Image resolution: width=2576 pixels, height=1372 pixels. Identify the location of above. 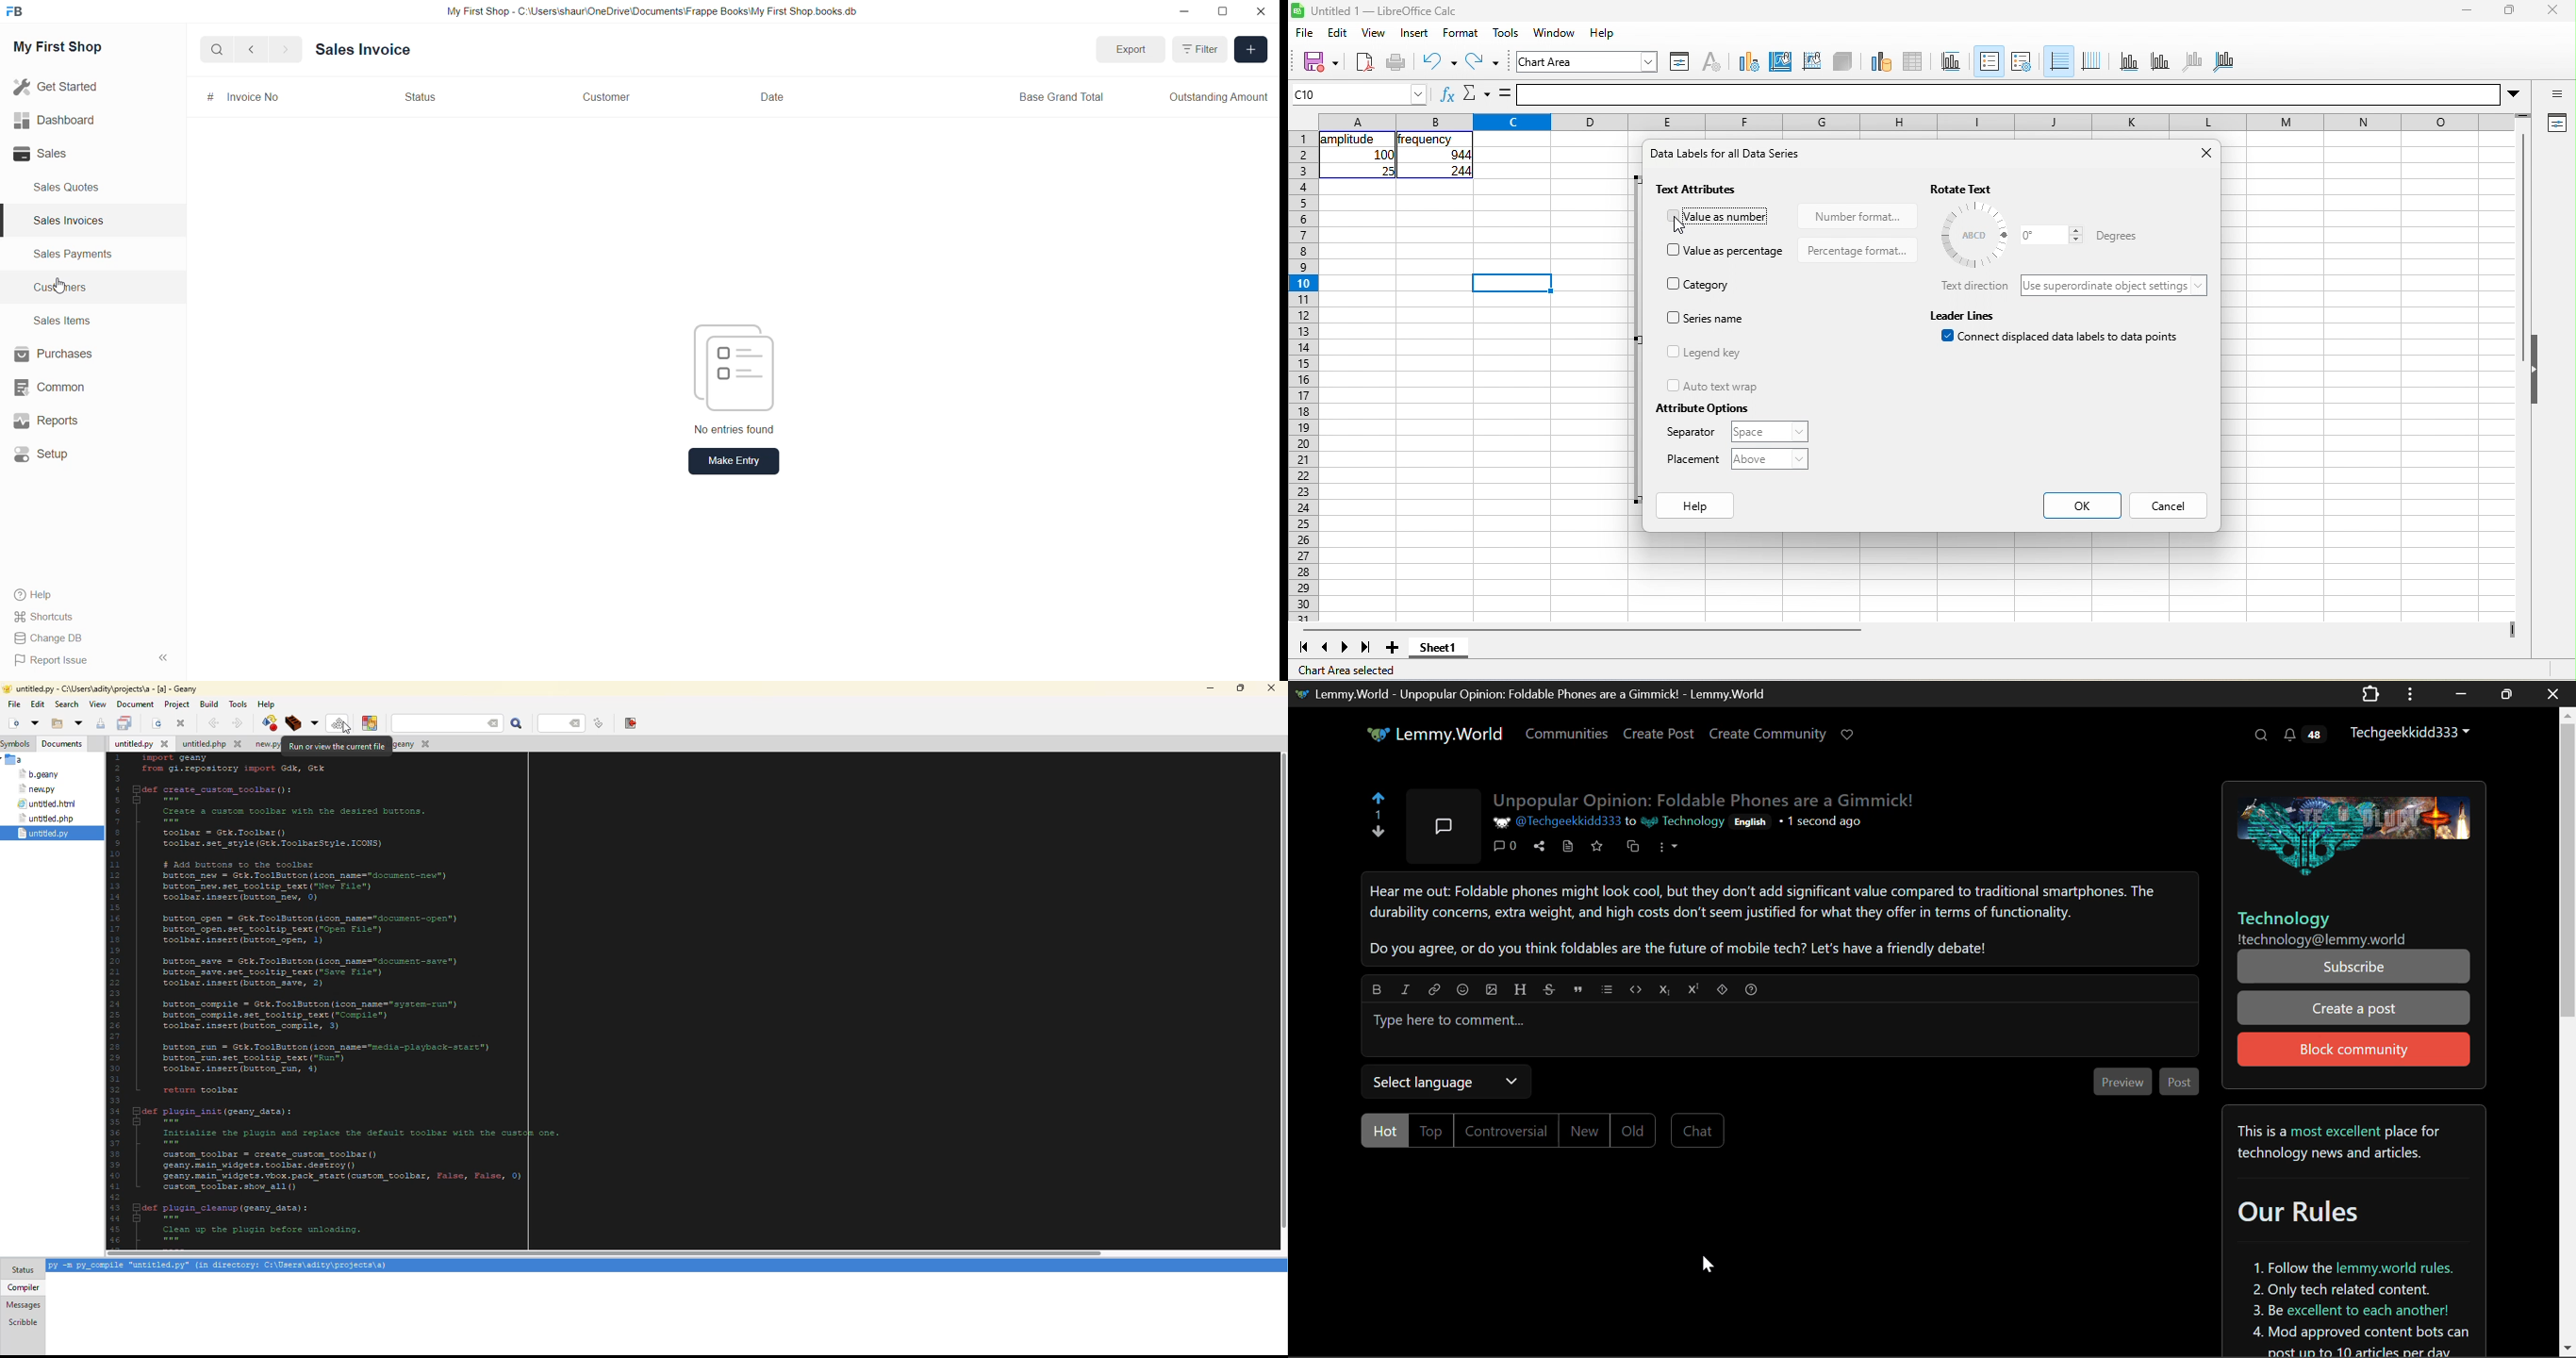
(1769, 459).